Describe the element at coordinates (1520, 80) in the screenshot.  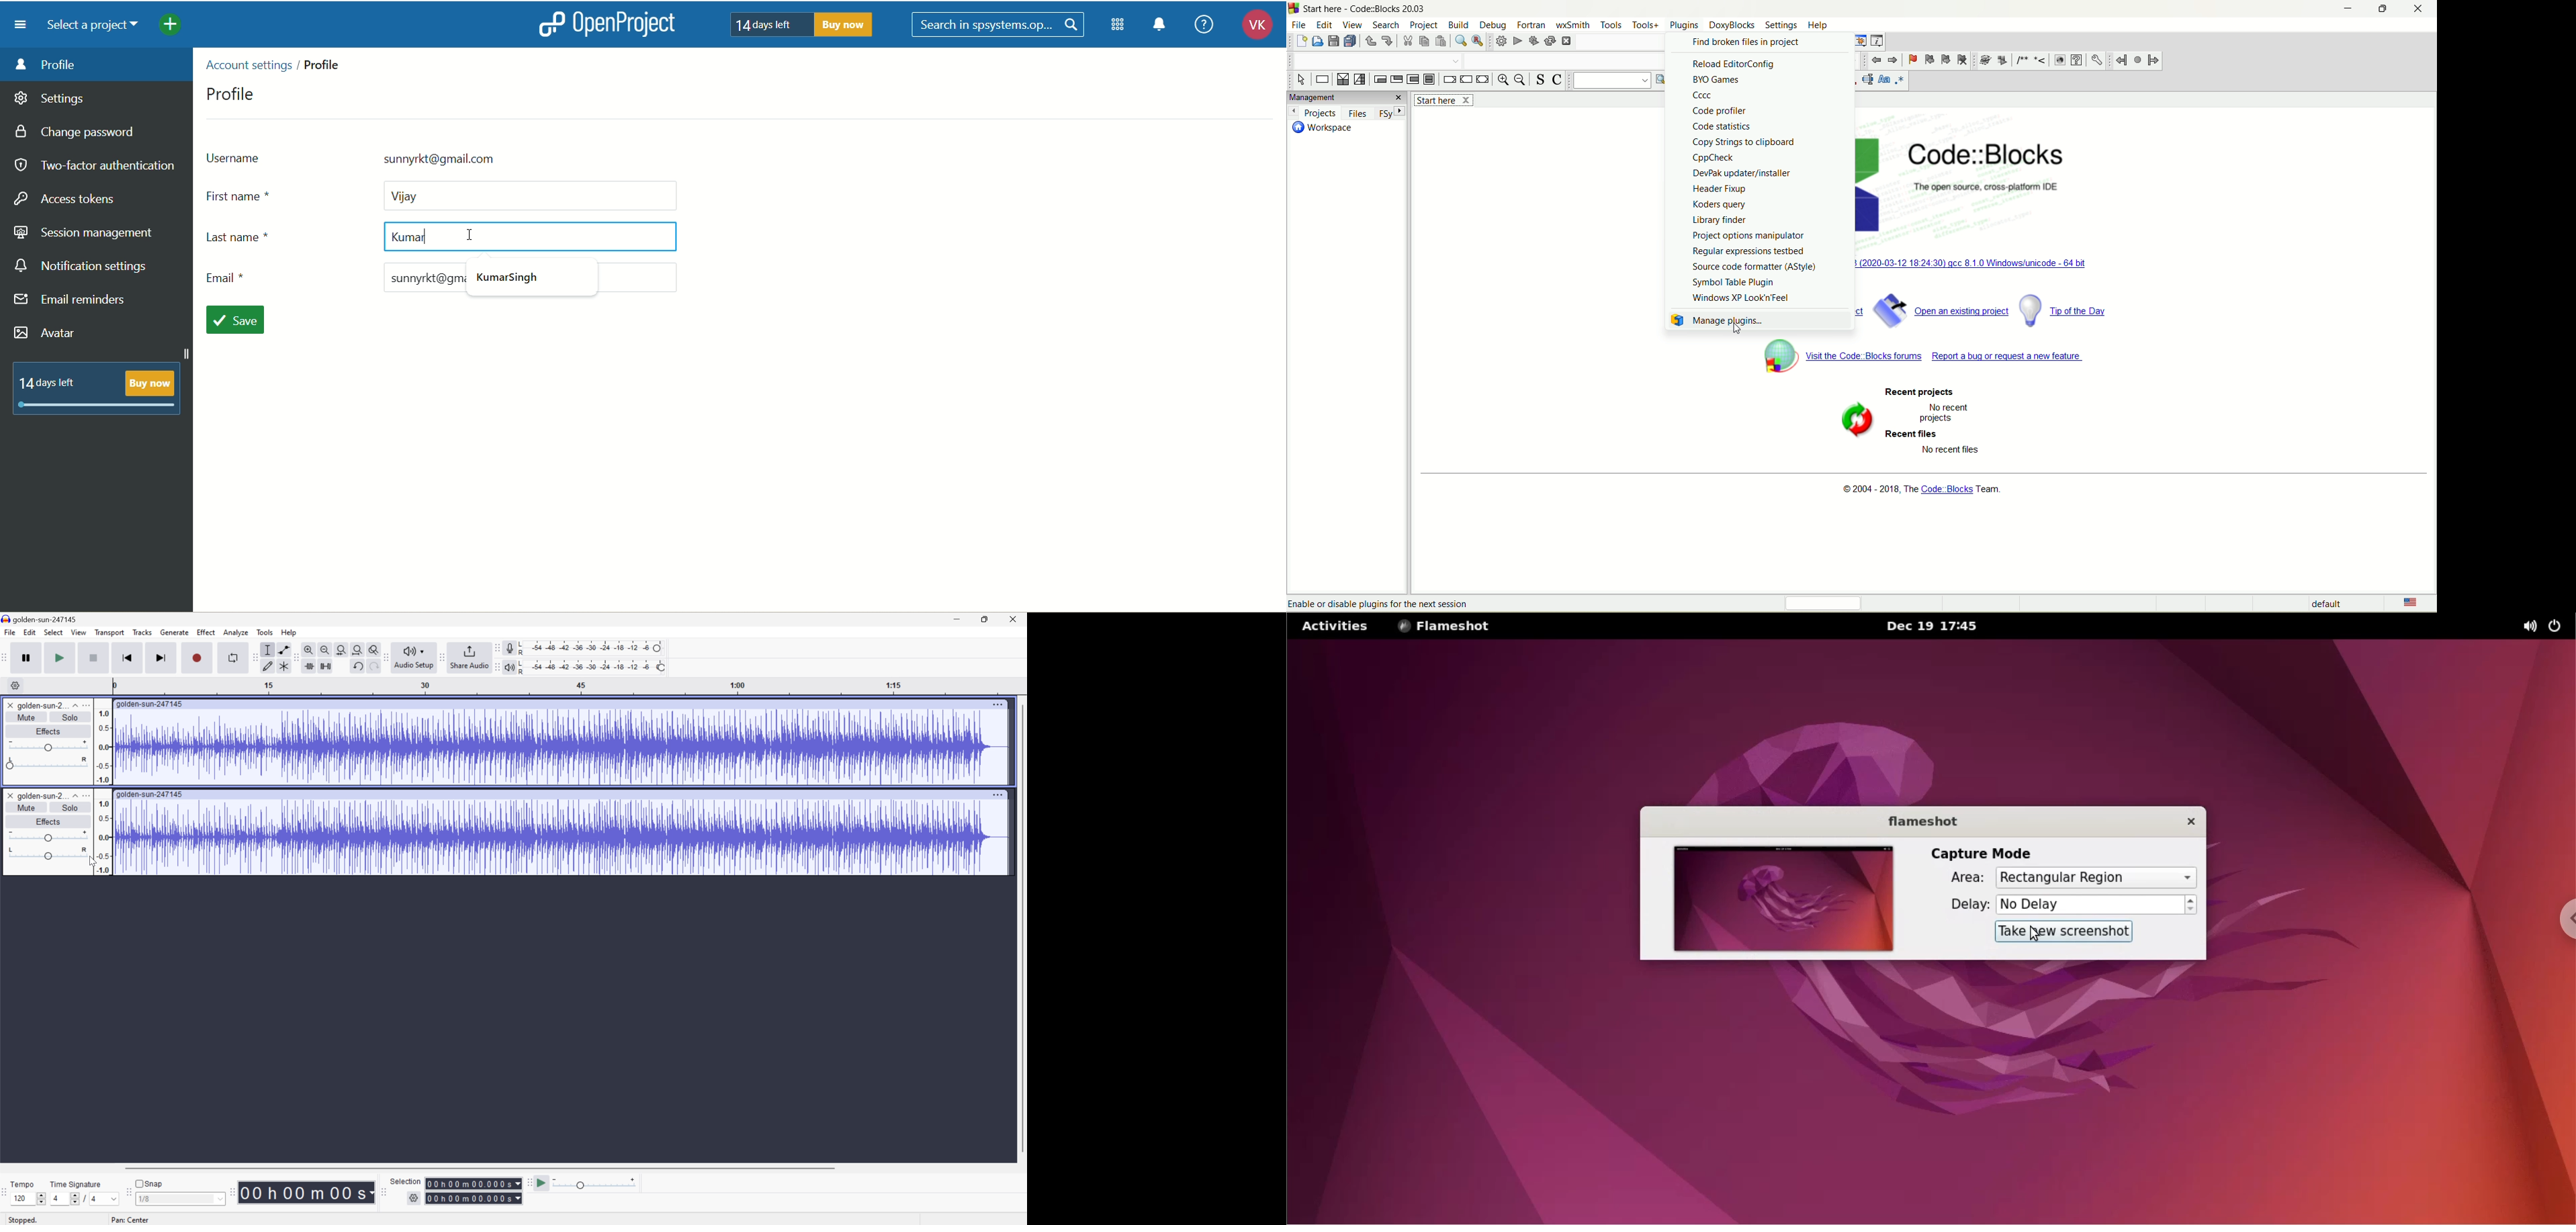
I see `zoom out` at that location.